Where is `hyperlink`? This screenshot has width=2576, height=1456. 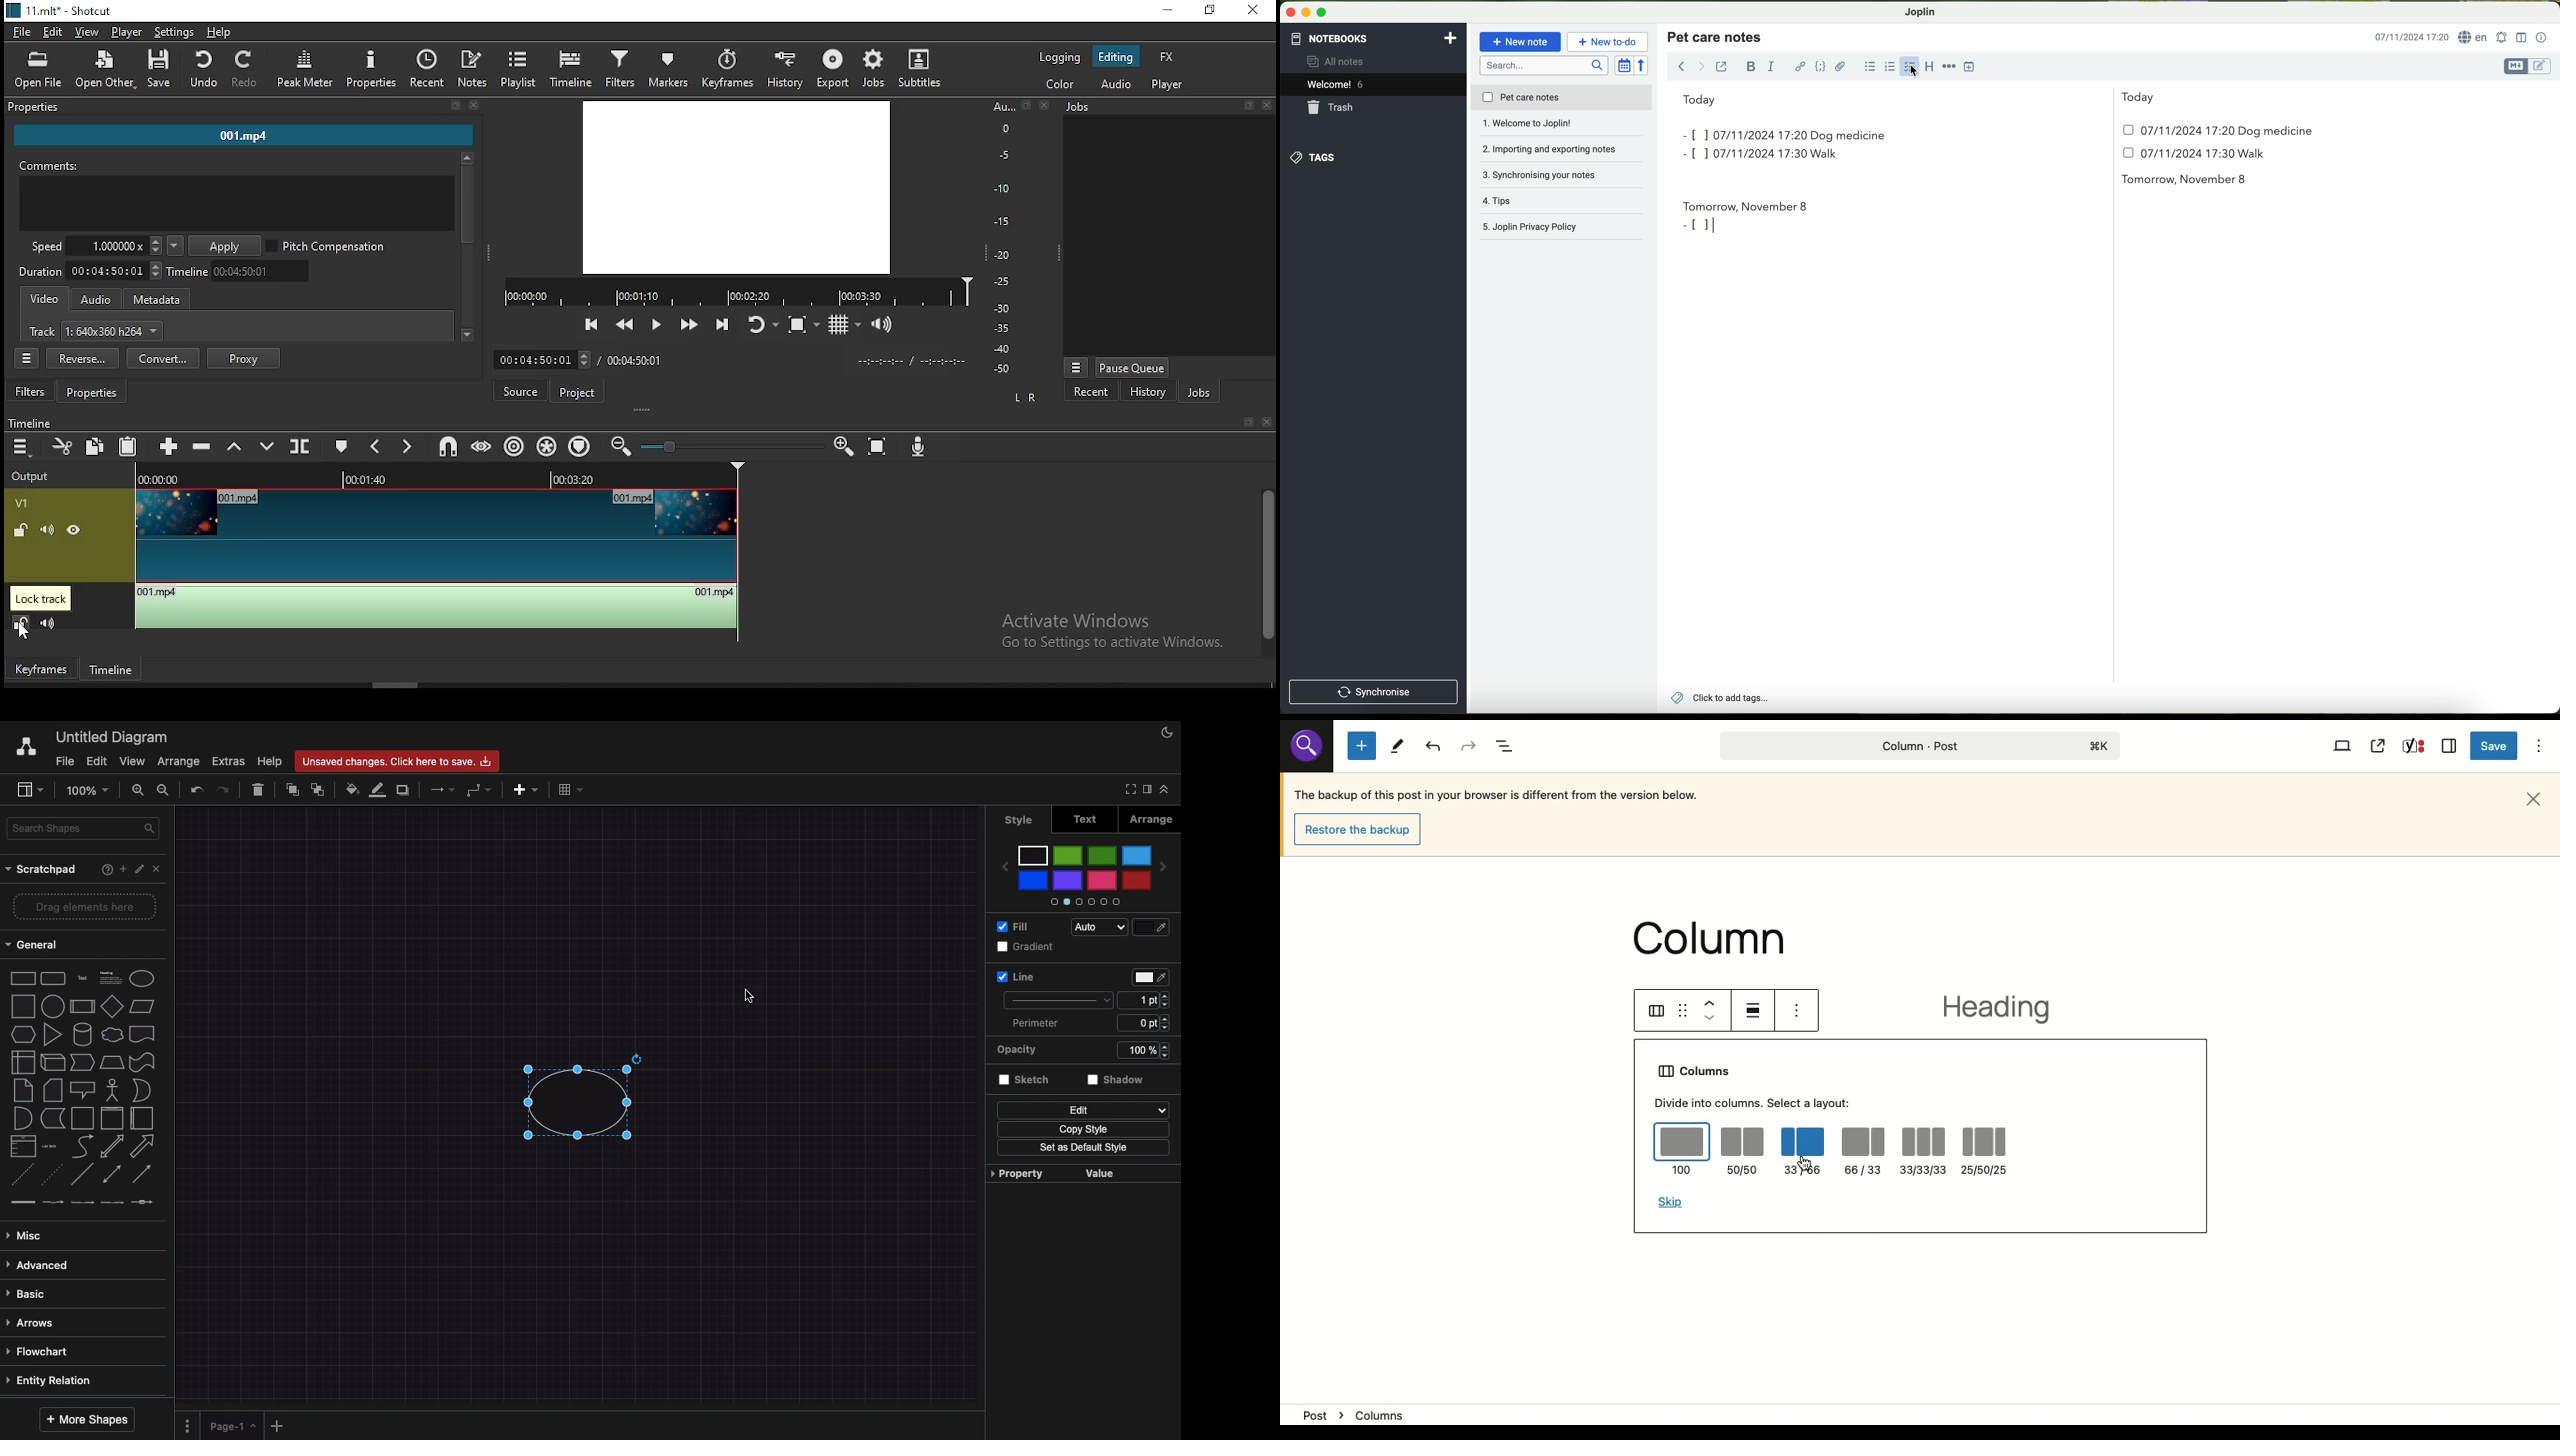
hyperlink is located at coordinates (1801, 67).